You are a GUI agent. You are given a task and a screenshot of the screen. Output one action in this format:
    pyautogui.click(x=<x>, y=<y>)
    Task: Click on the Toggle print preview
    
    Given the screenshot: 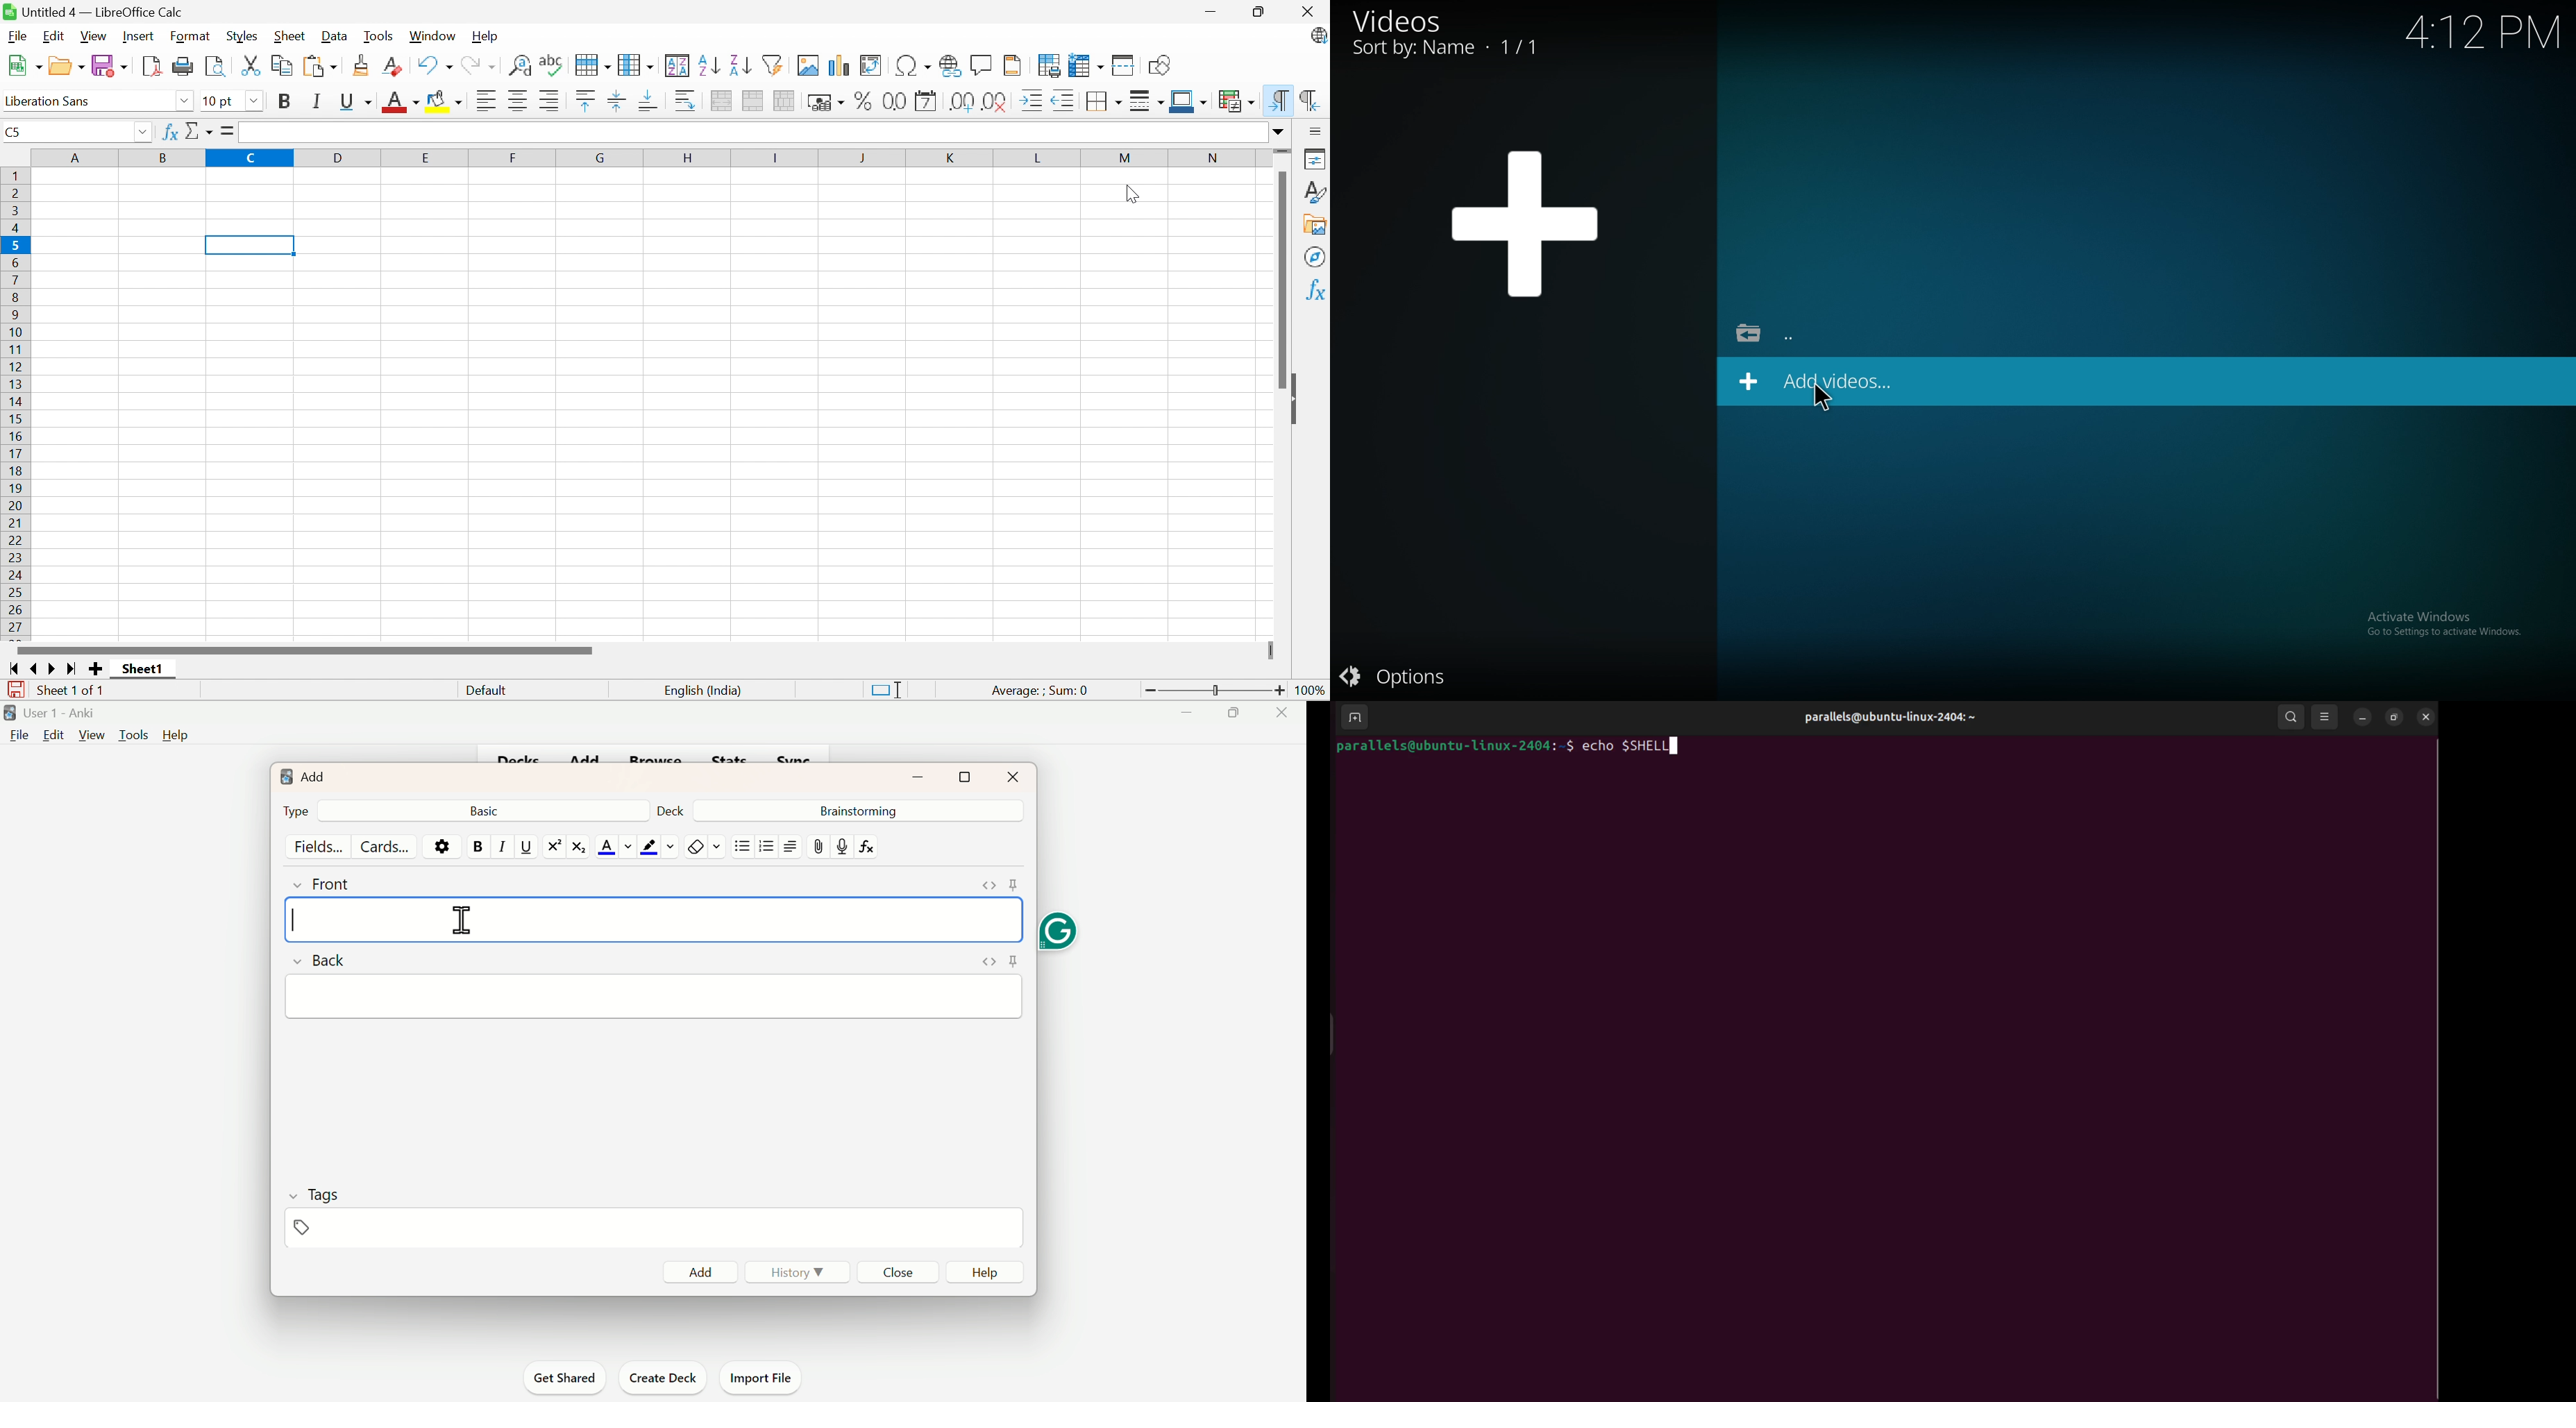 What is the action you would take?
    pyautogui.click(x=215, y=67)
    